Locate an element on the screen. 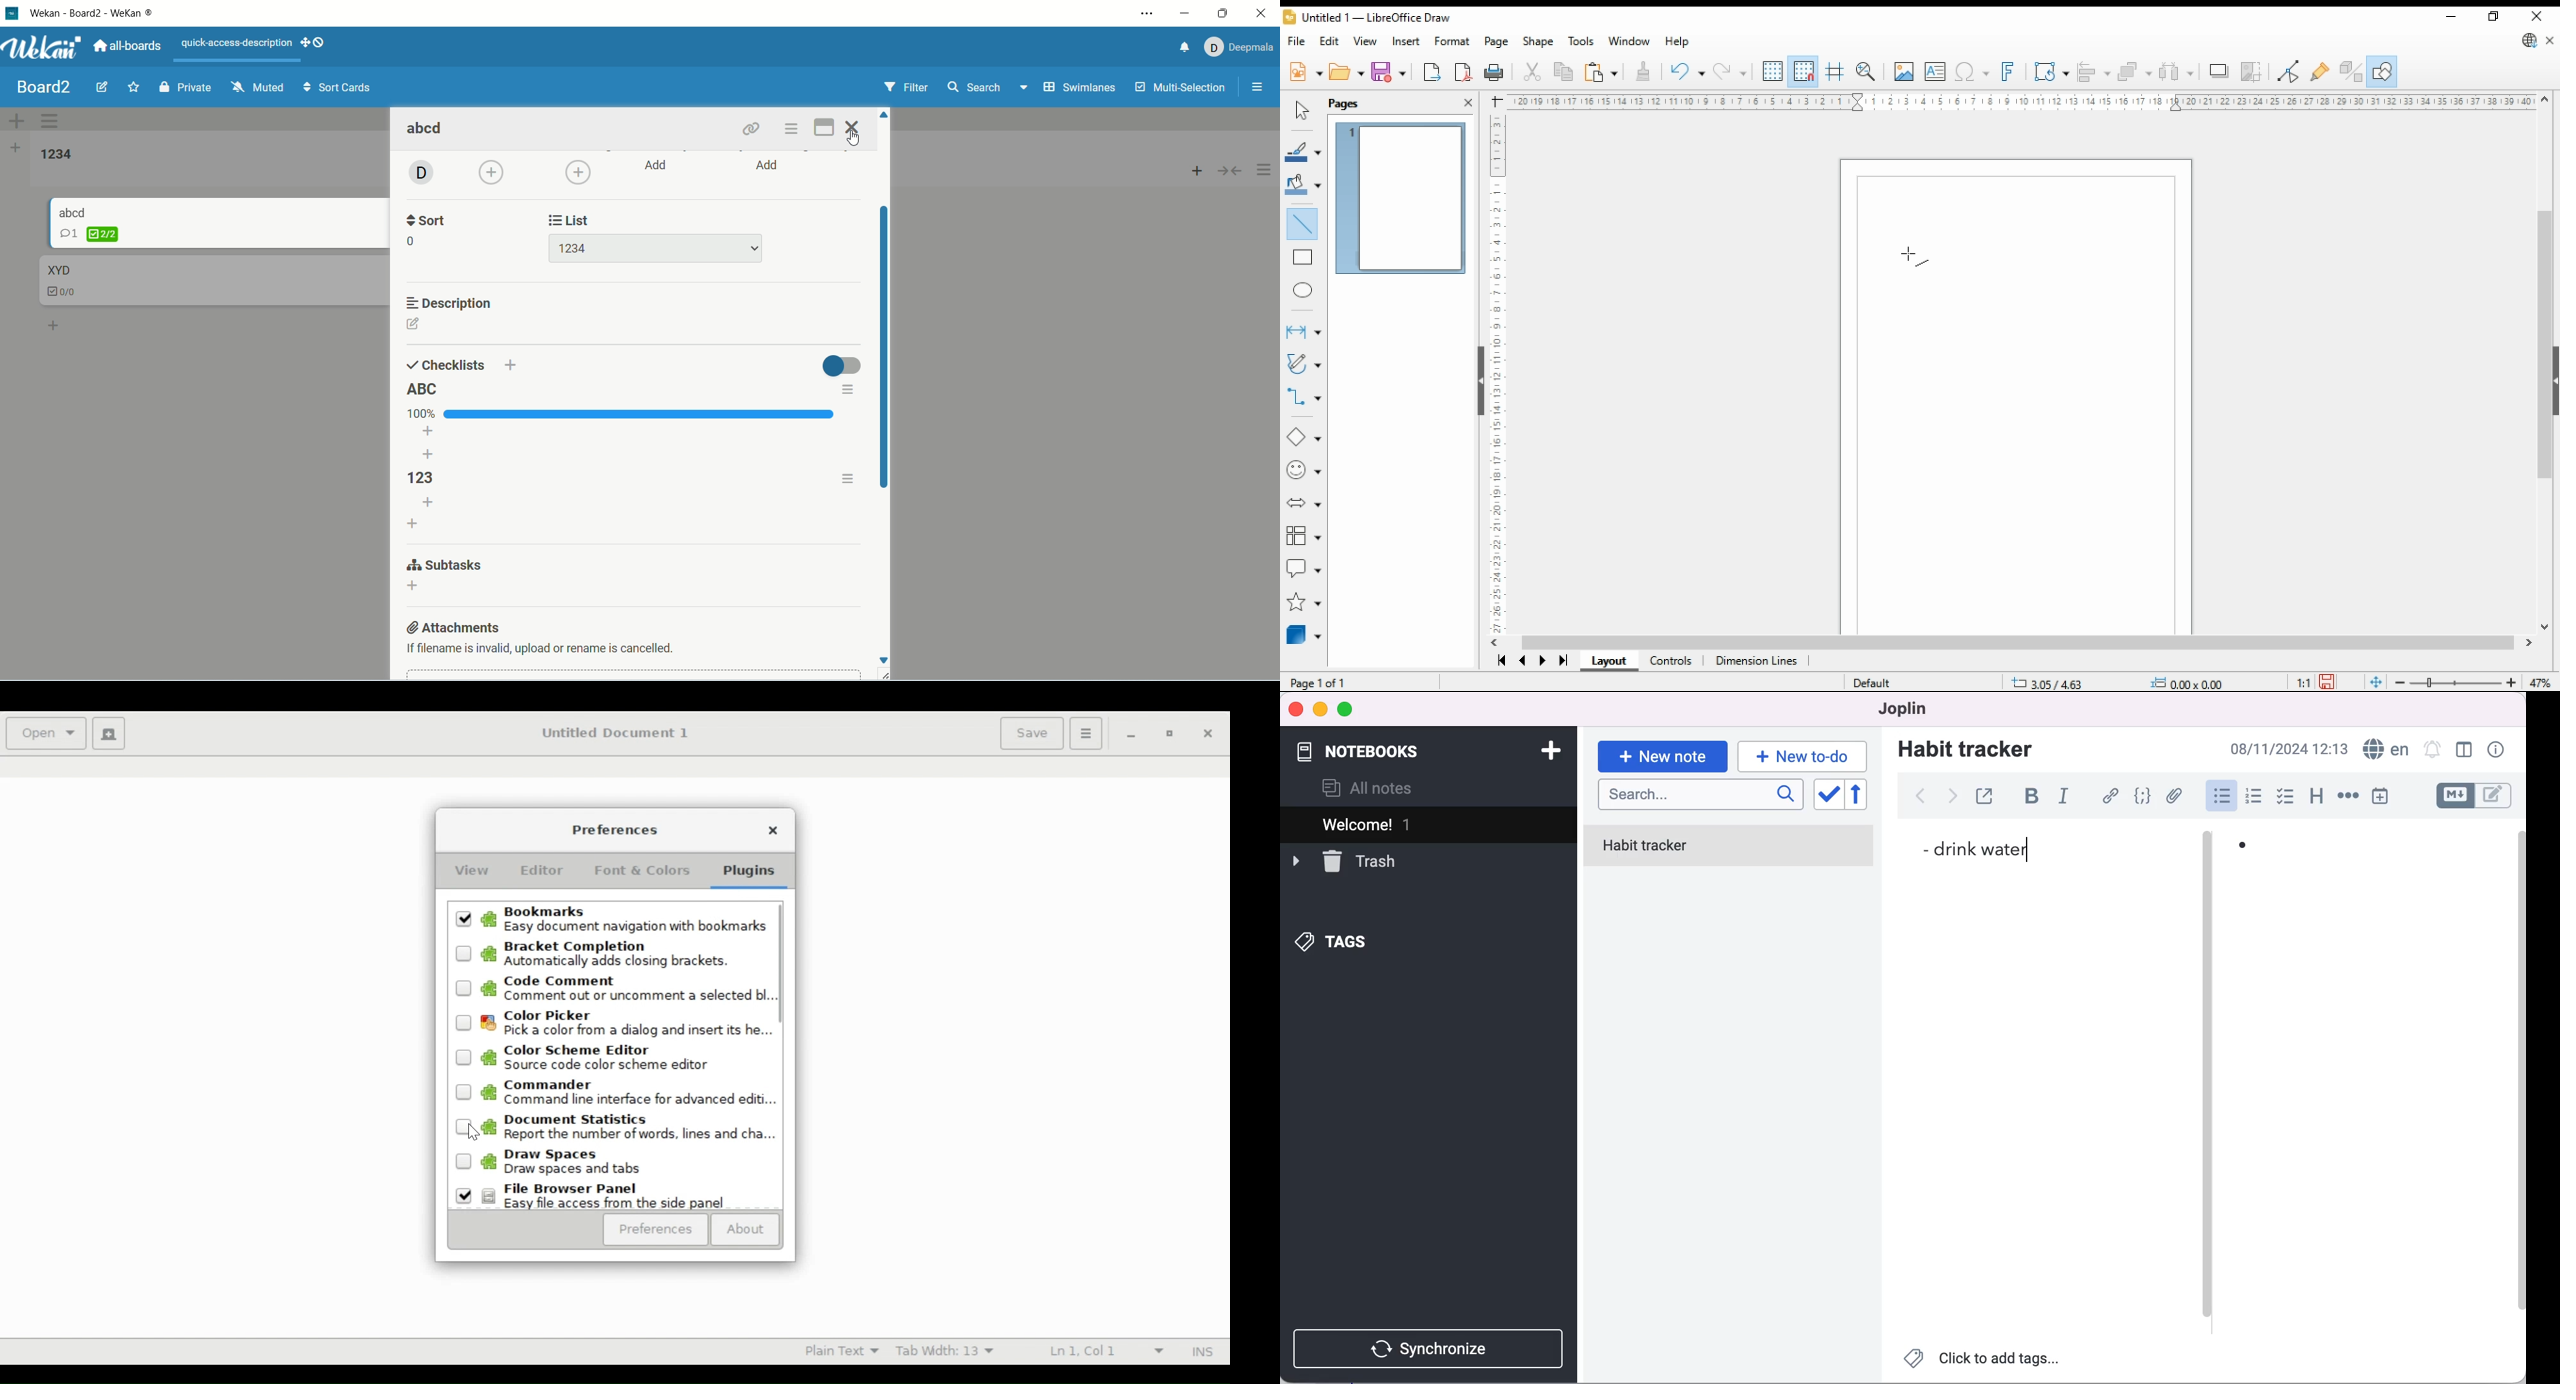 This screenshot has height=1400, width=2576. list is located at coordinates (573, 219).